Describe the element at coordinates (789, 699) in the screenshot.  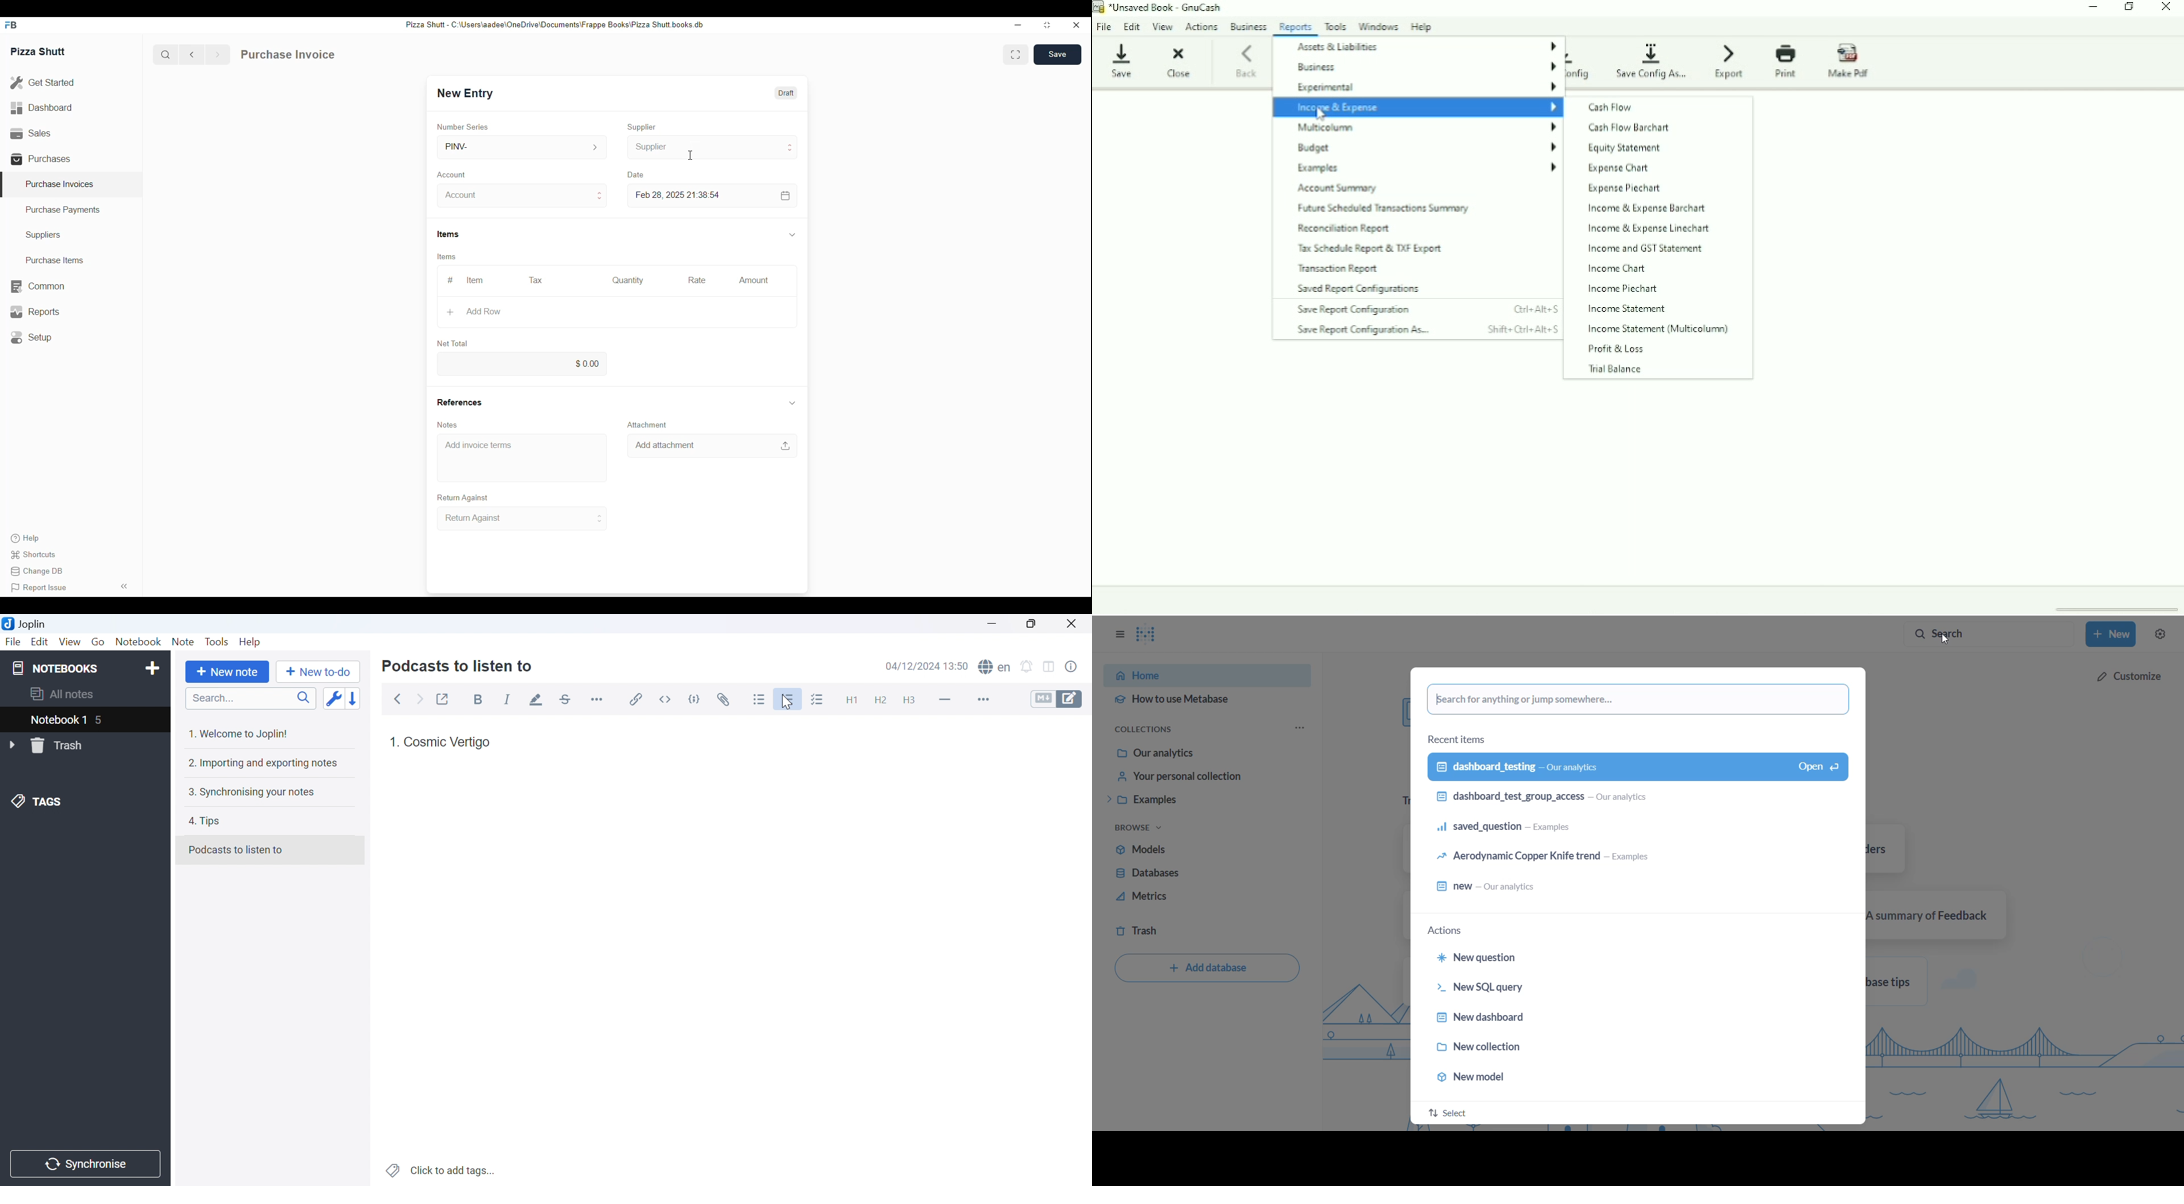
I see `Numbered list` at that location.